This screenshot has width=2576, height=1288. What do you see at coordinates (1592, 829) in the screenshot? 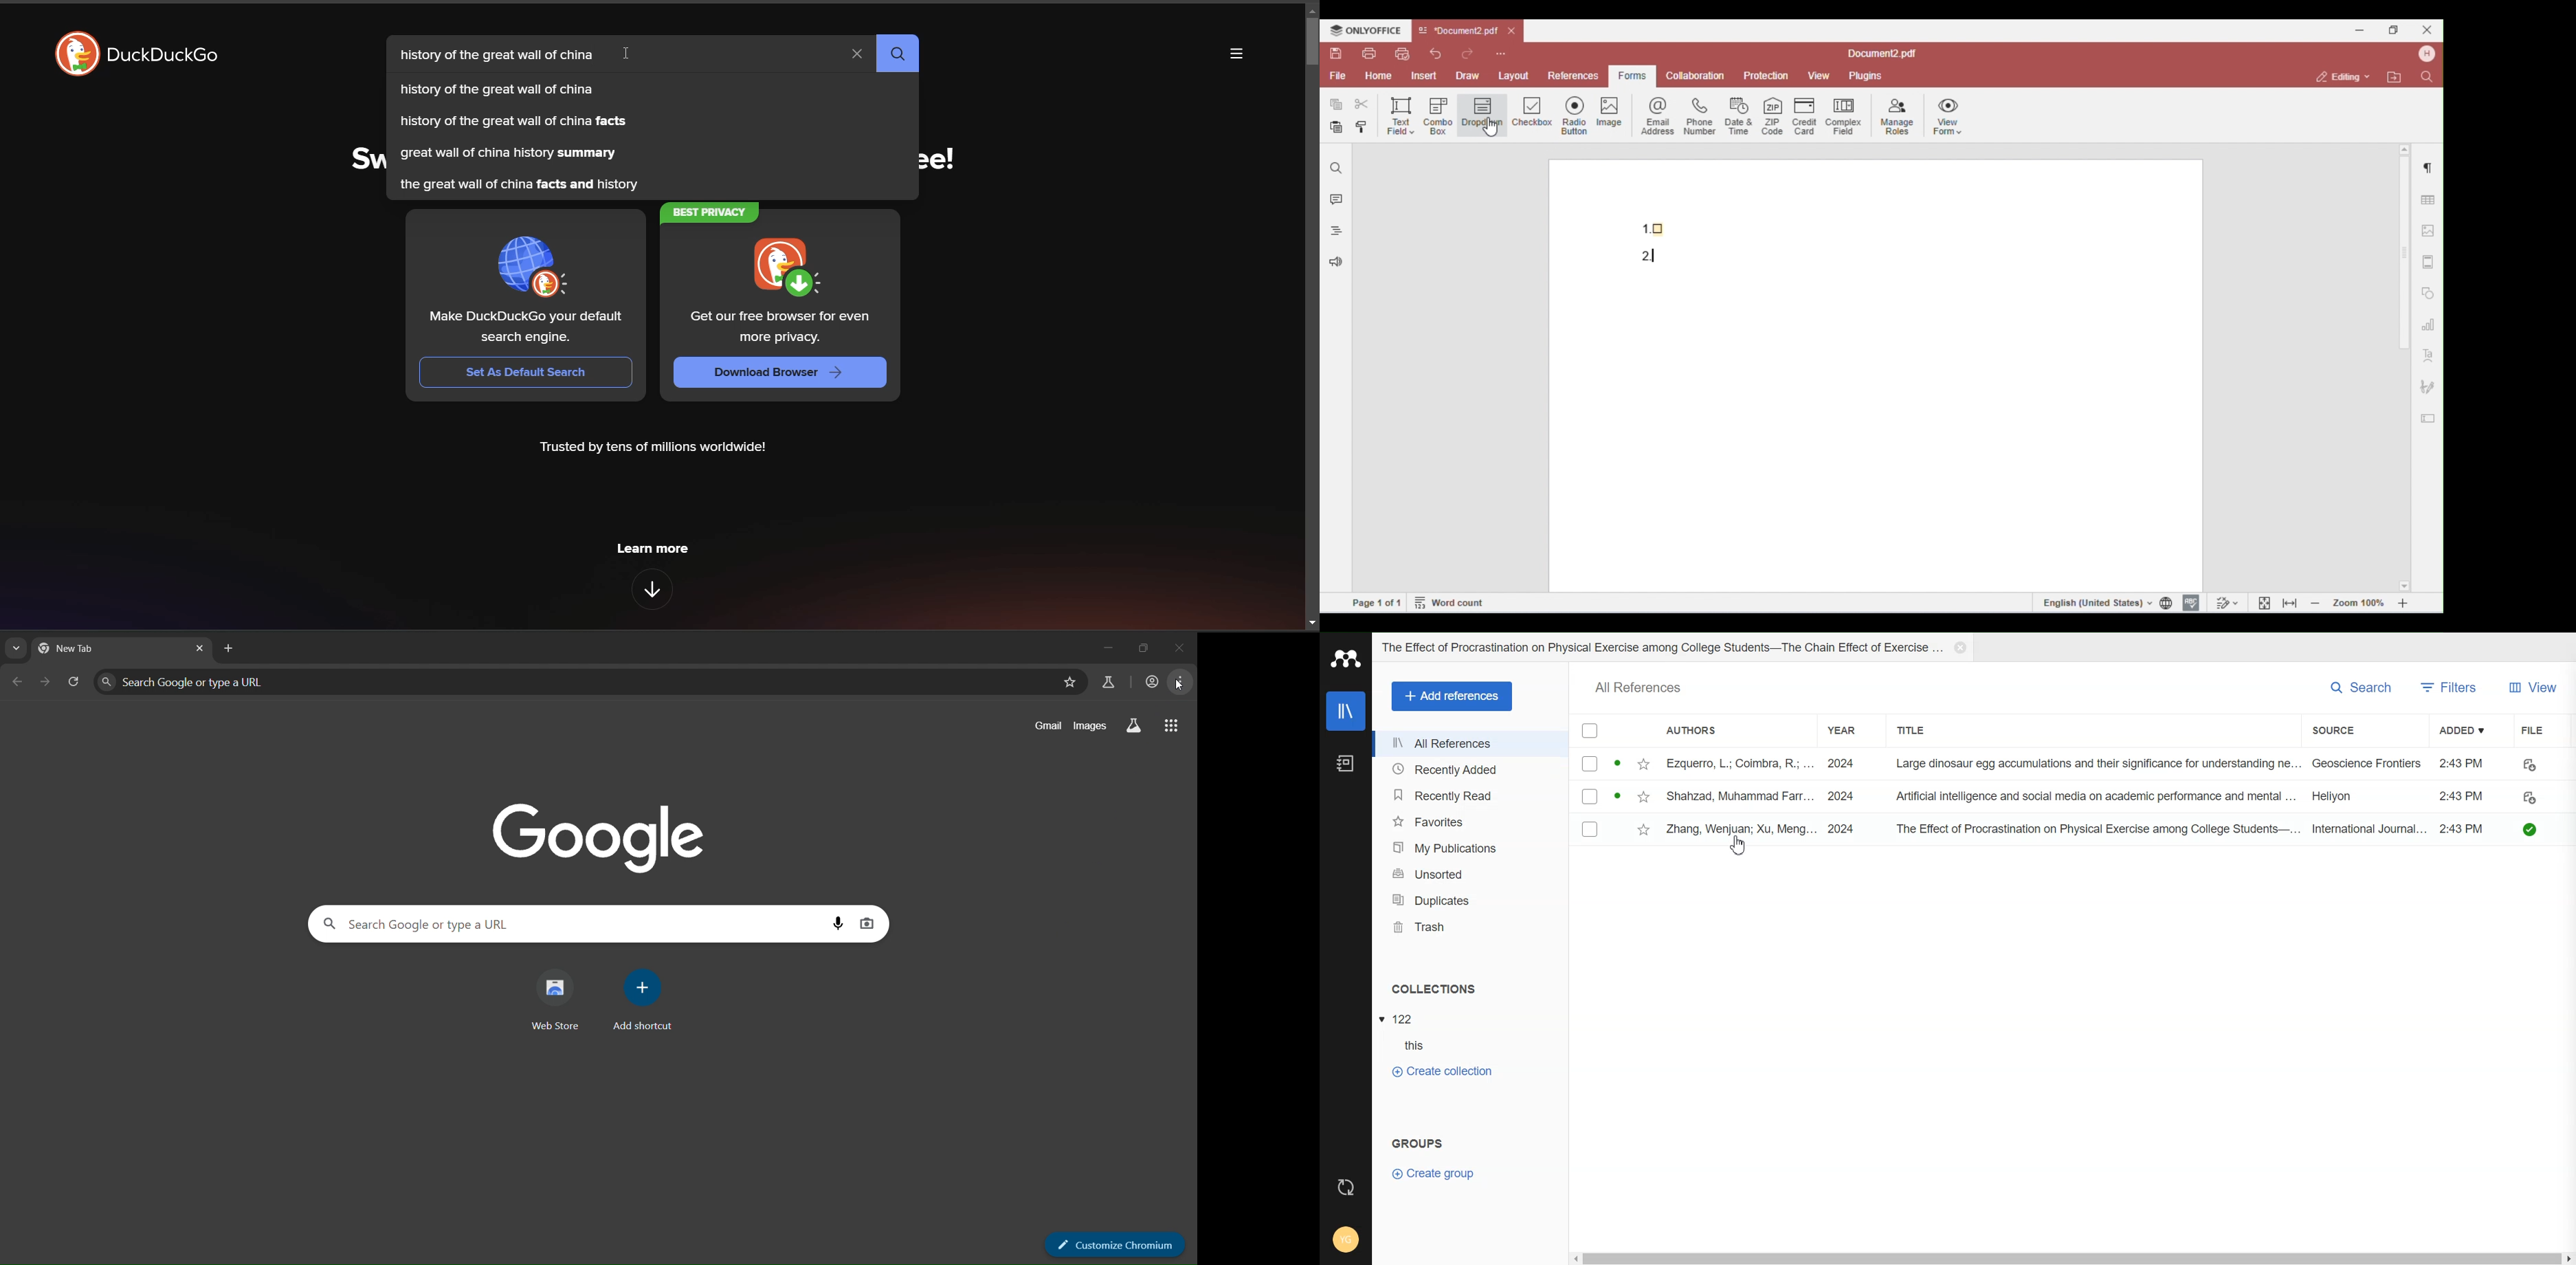
I see `Check box` at bounding box center [1592, 829].